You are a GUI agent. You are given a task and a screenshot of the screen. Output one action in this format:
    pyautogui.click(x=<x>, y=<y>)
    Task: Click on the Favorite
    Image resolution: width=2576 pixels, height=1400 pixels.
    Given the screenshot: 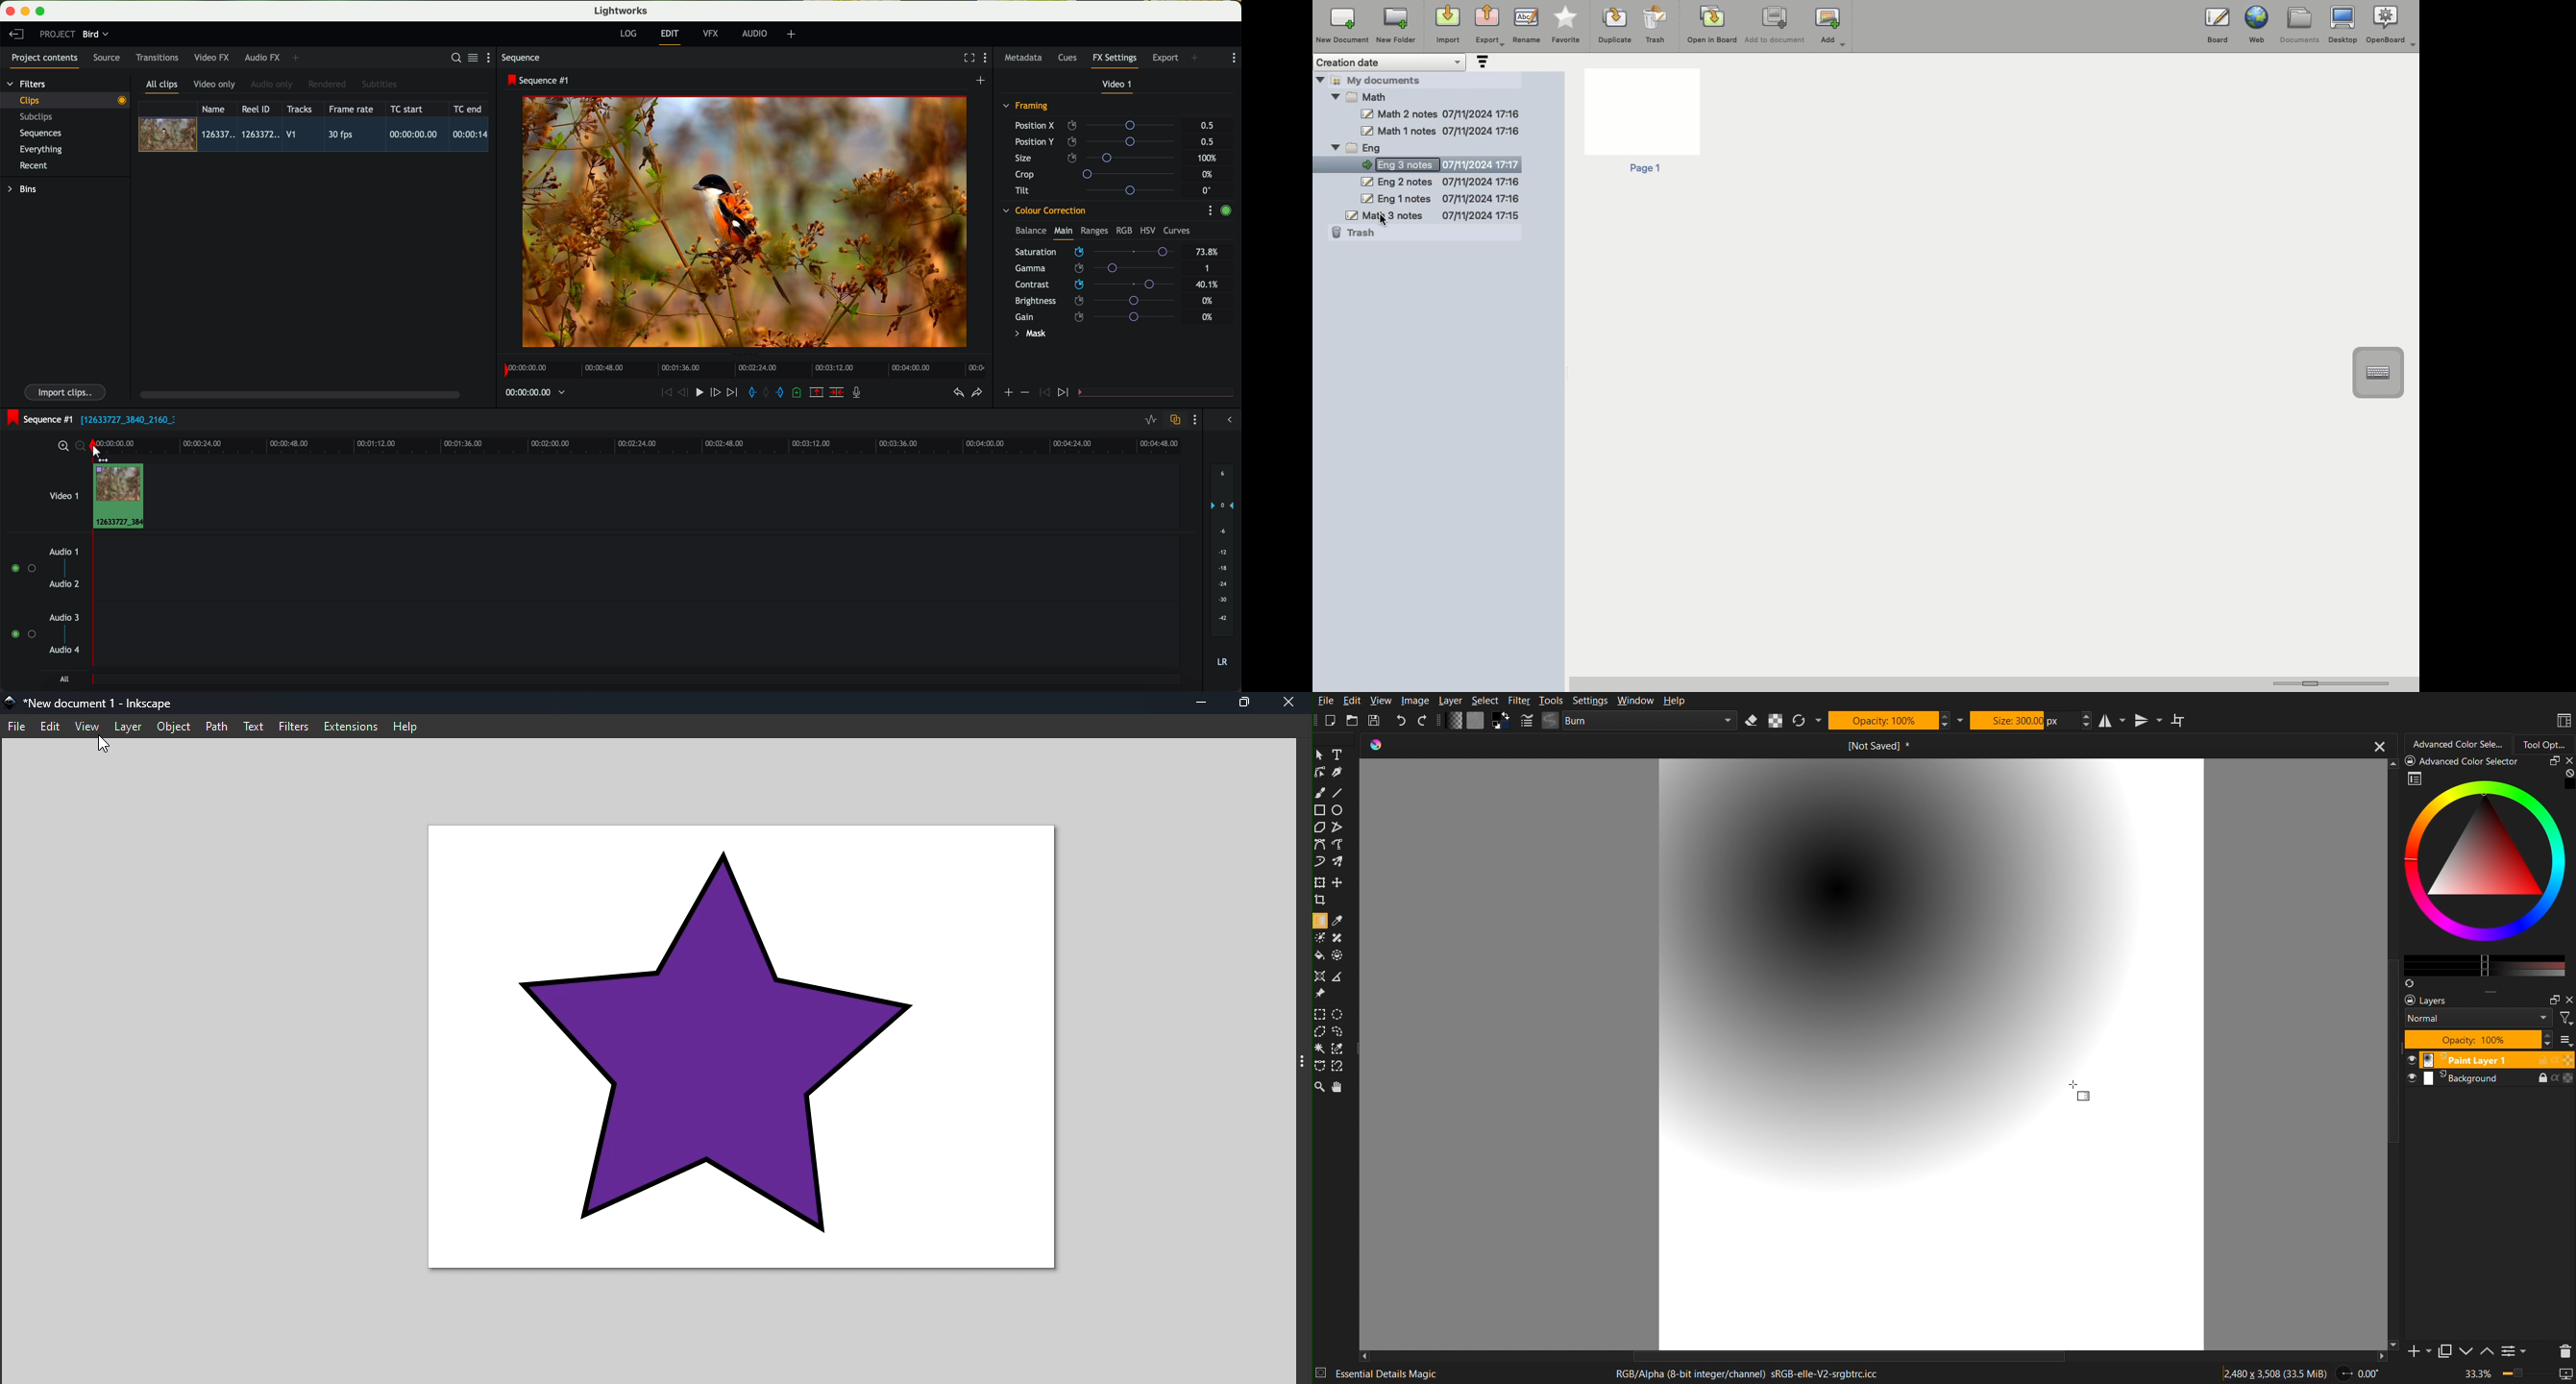 What is the action you would take?
    pyautogui.click(x=1566, y=25)
    